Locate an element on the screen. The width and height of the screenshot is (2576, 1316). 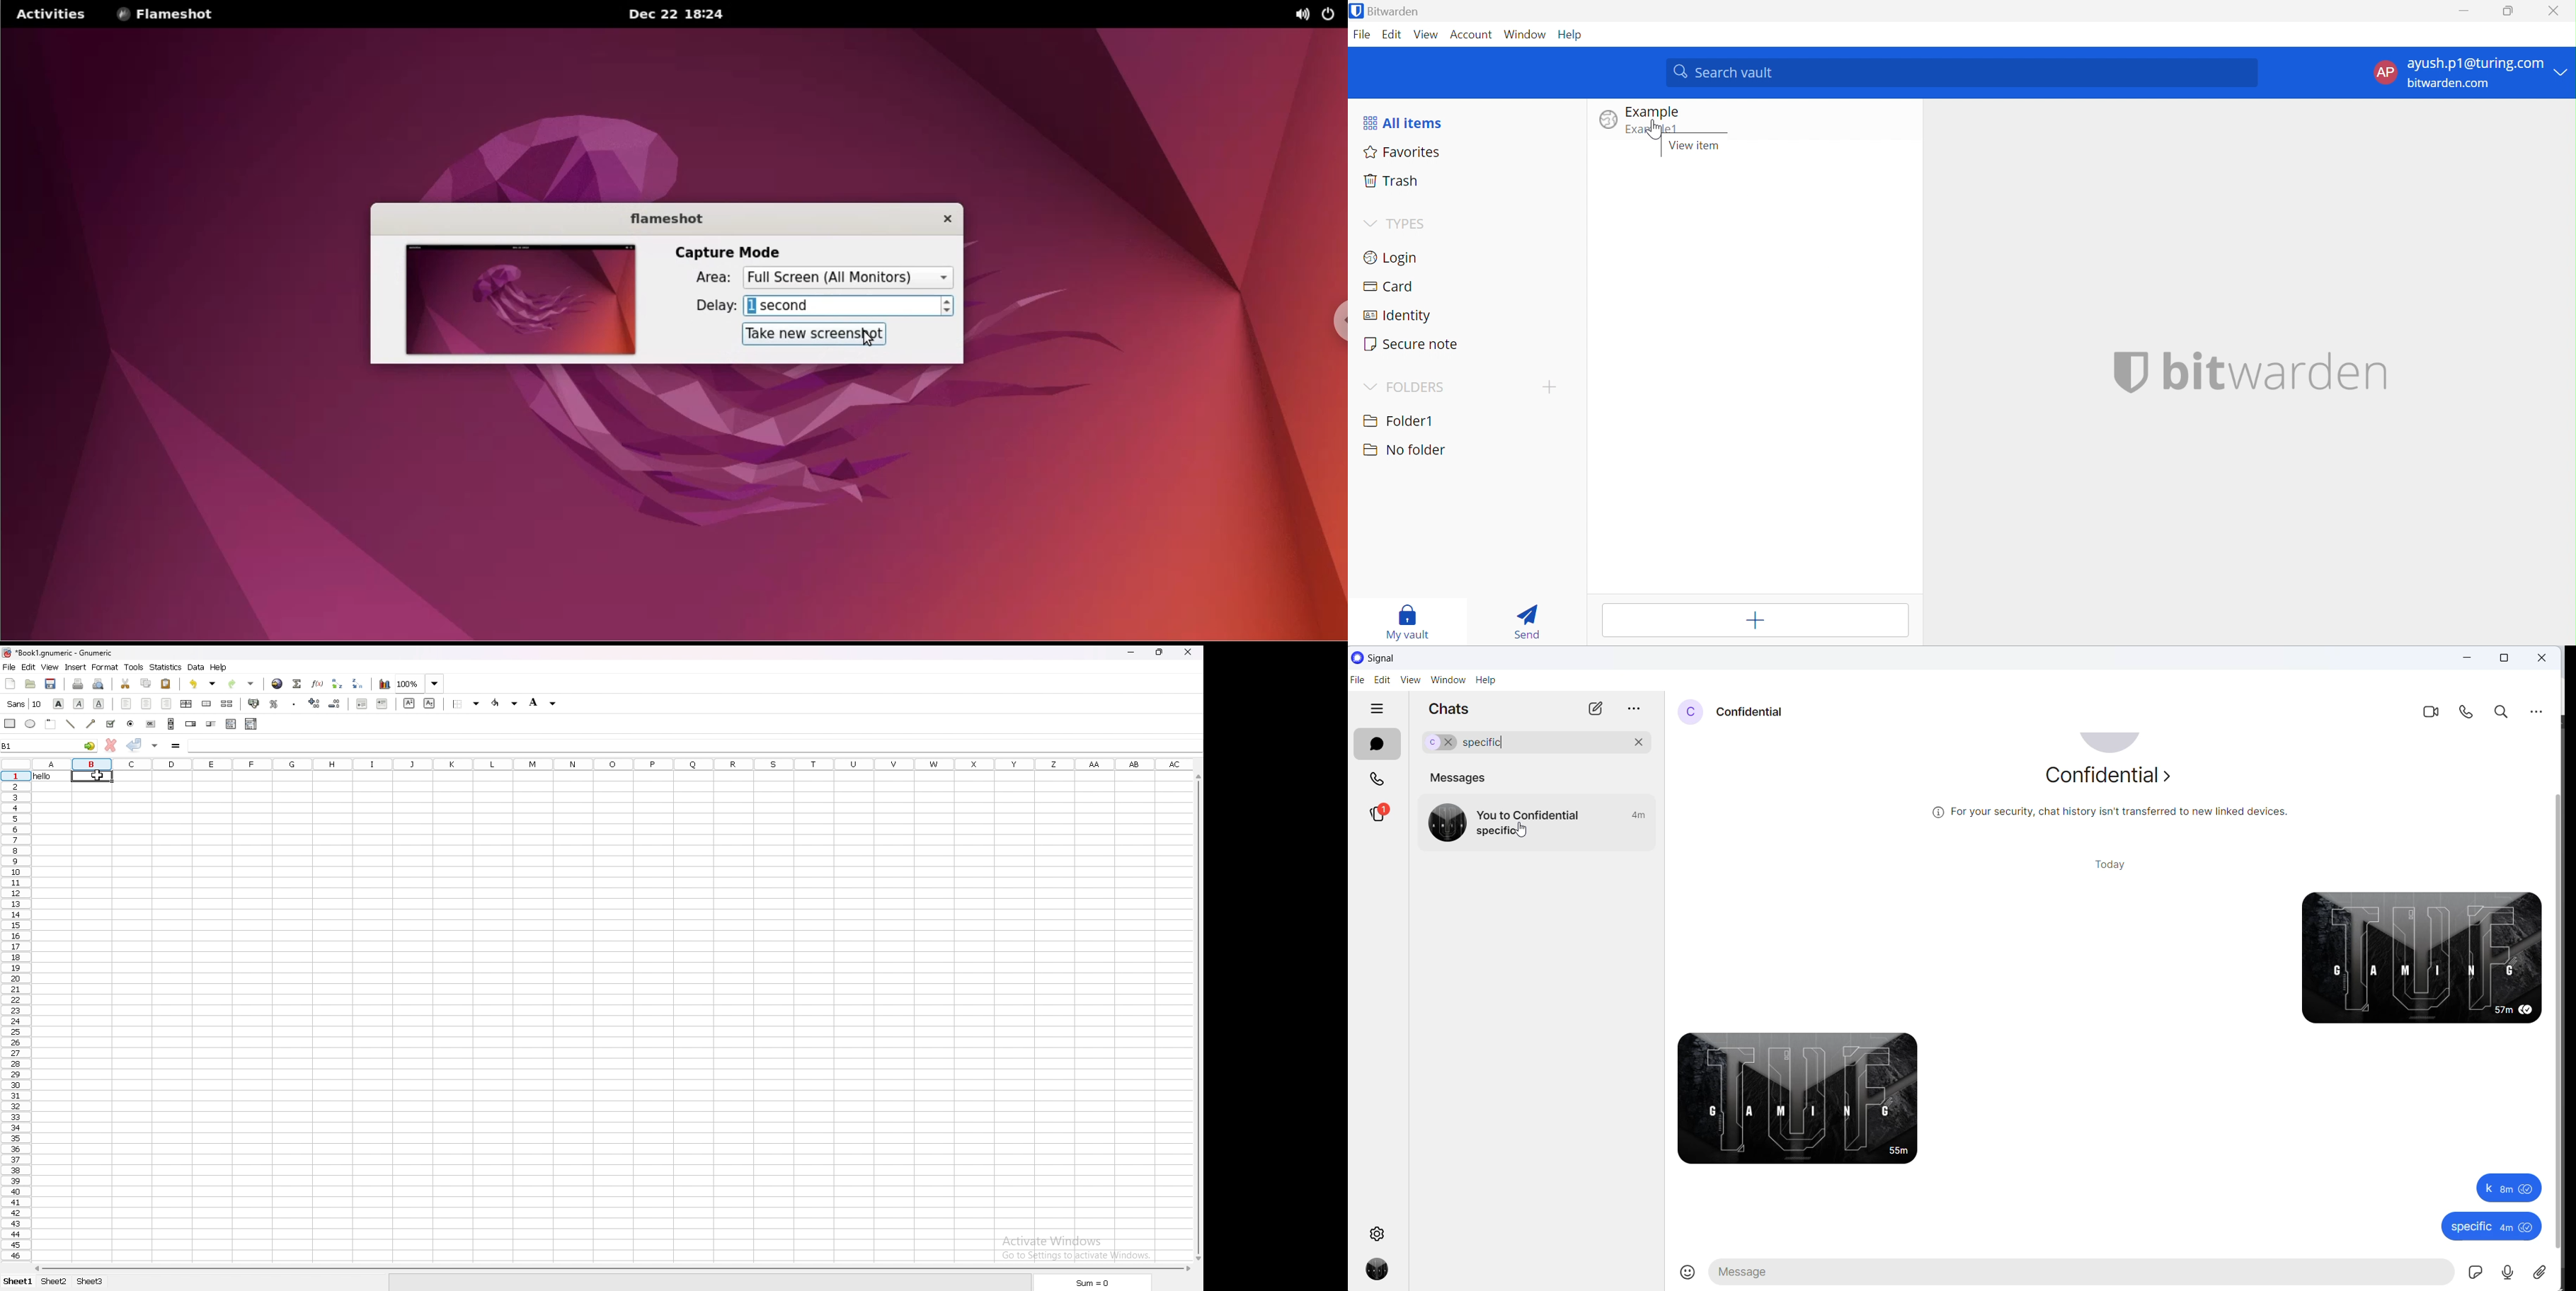
calls is located at coordinates (1379, 779).